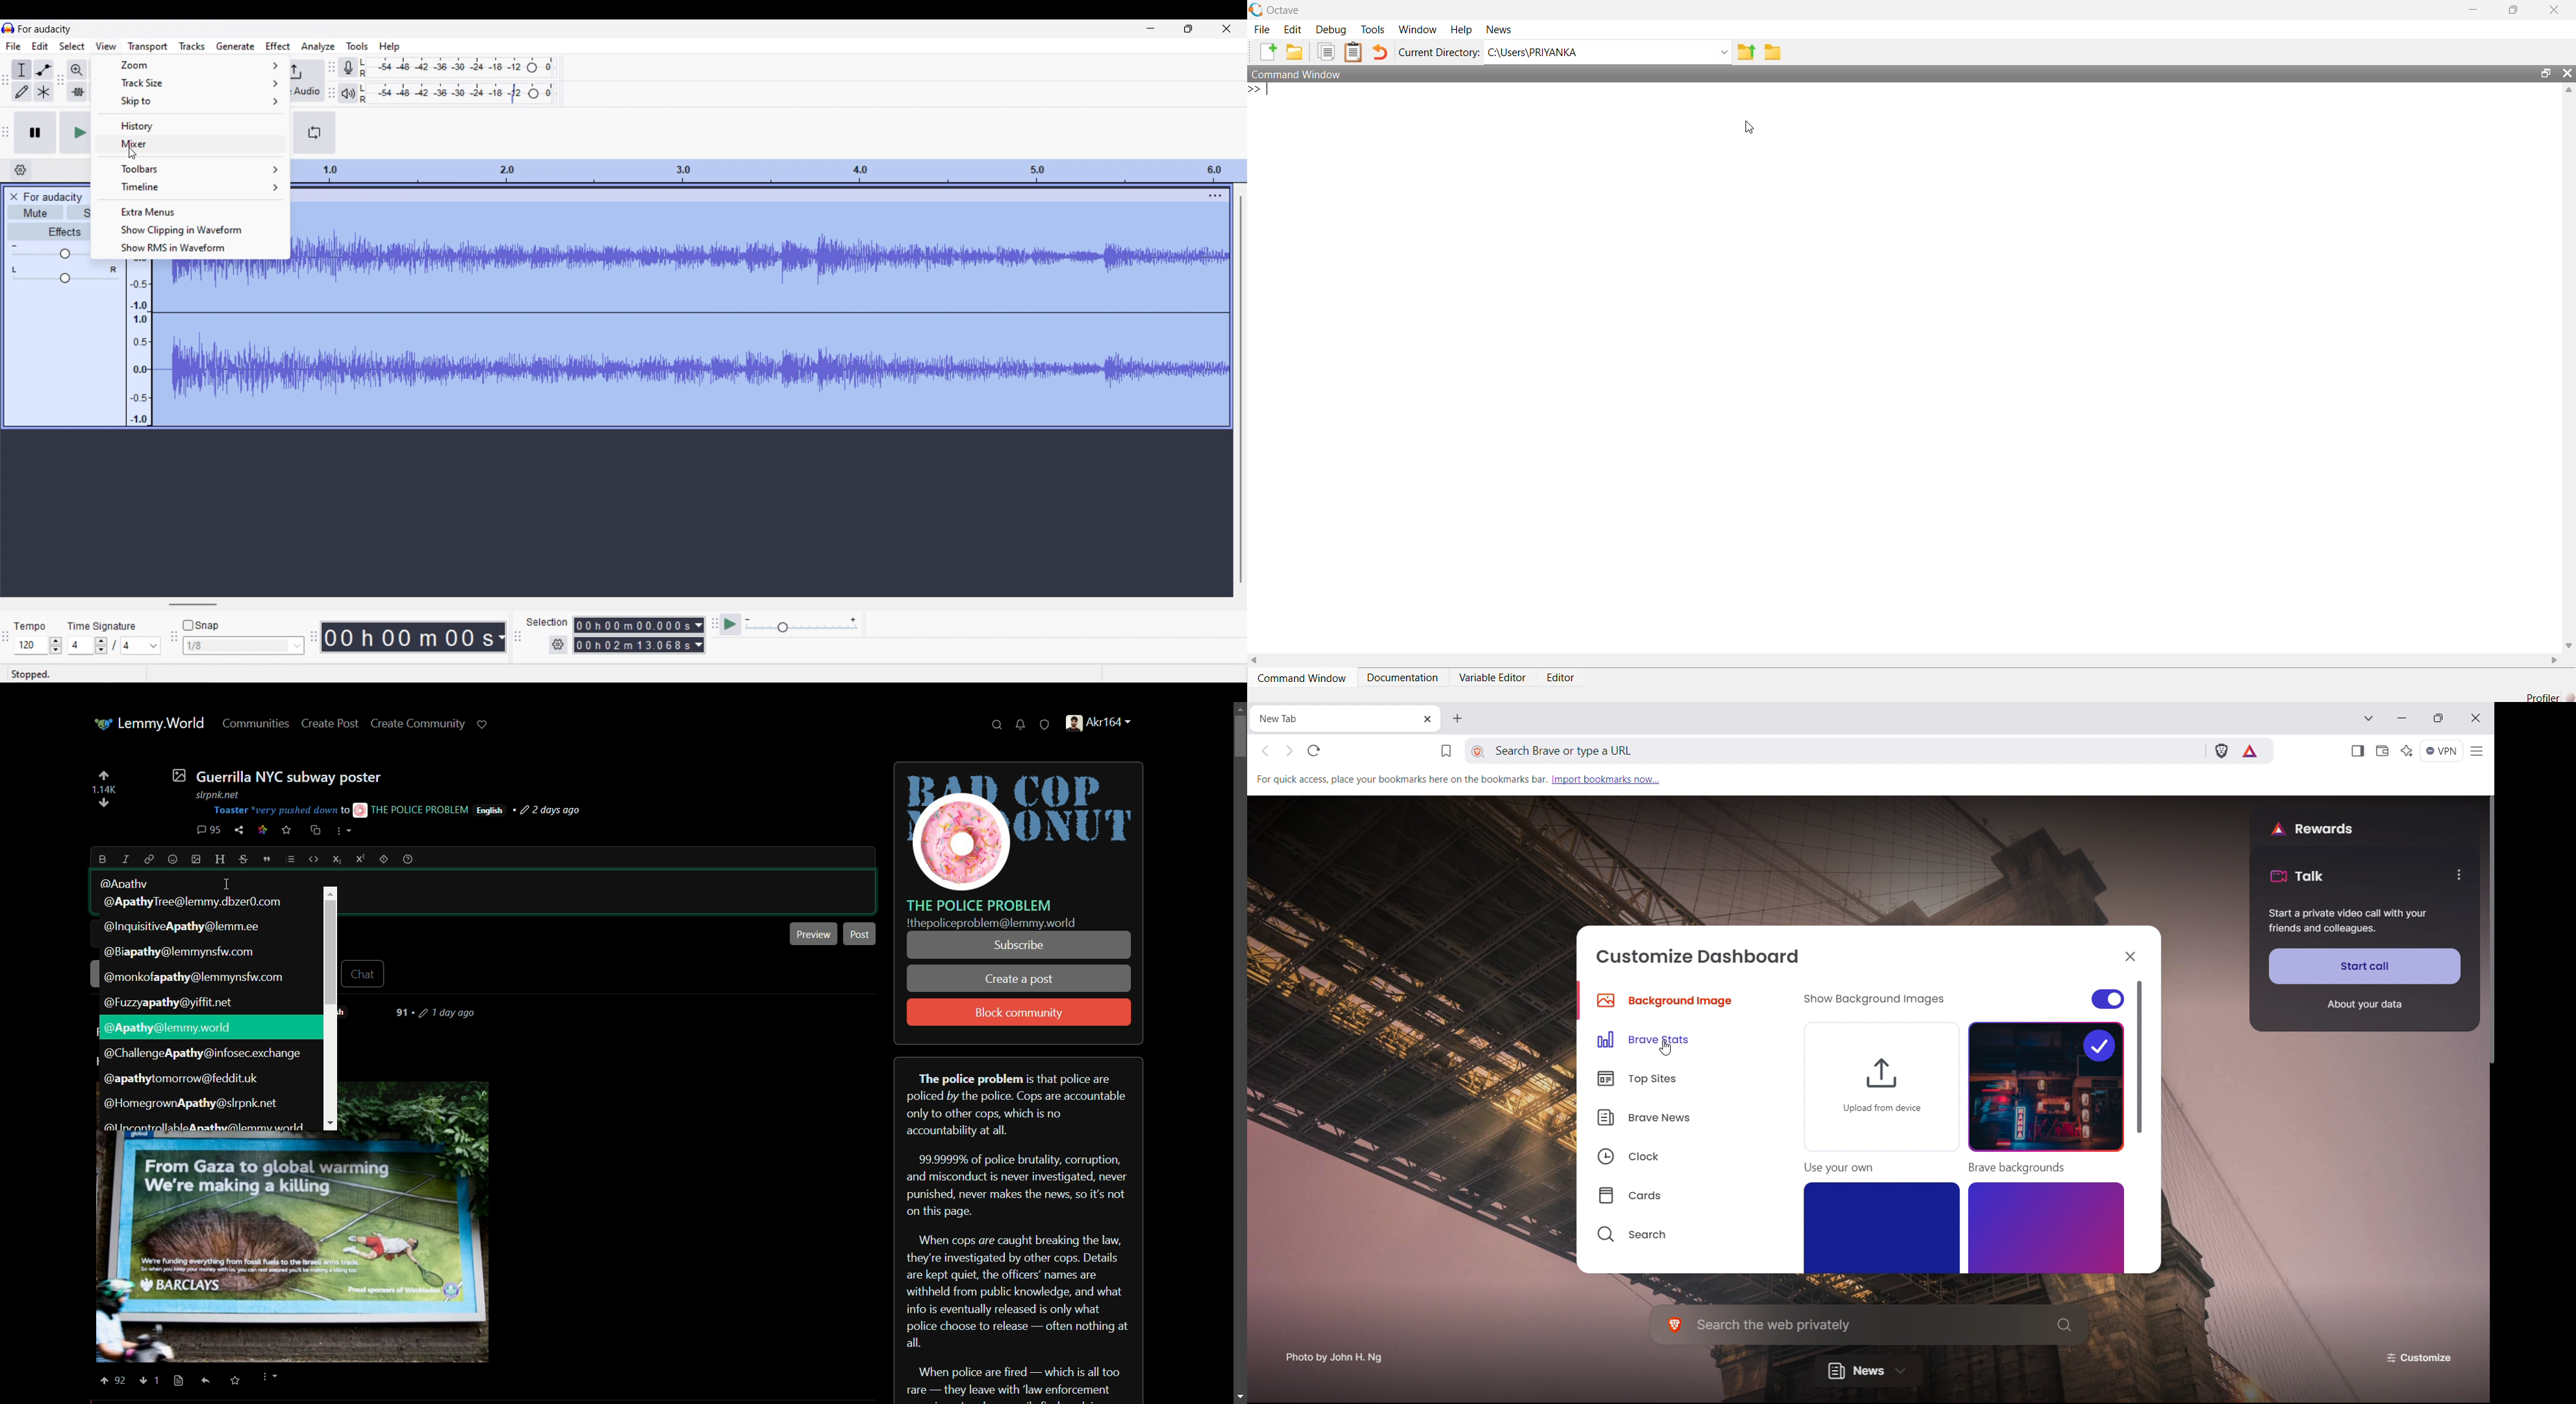 This screenshot has height=1428, width=2576. Describe the element at coordinates (1404, 676) in the screenshot. I see `Documentation` at that location.